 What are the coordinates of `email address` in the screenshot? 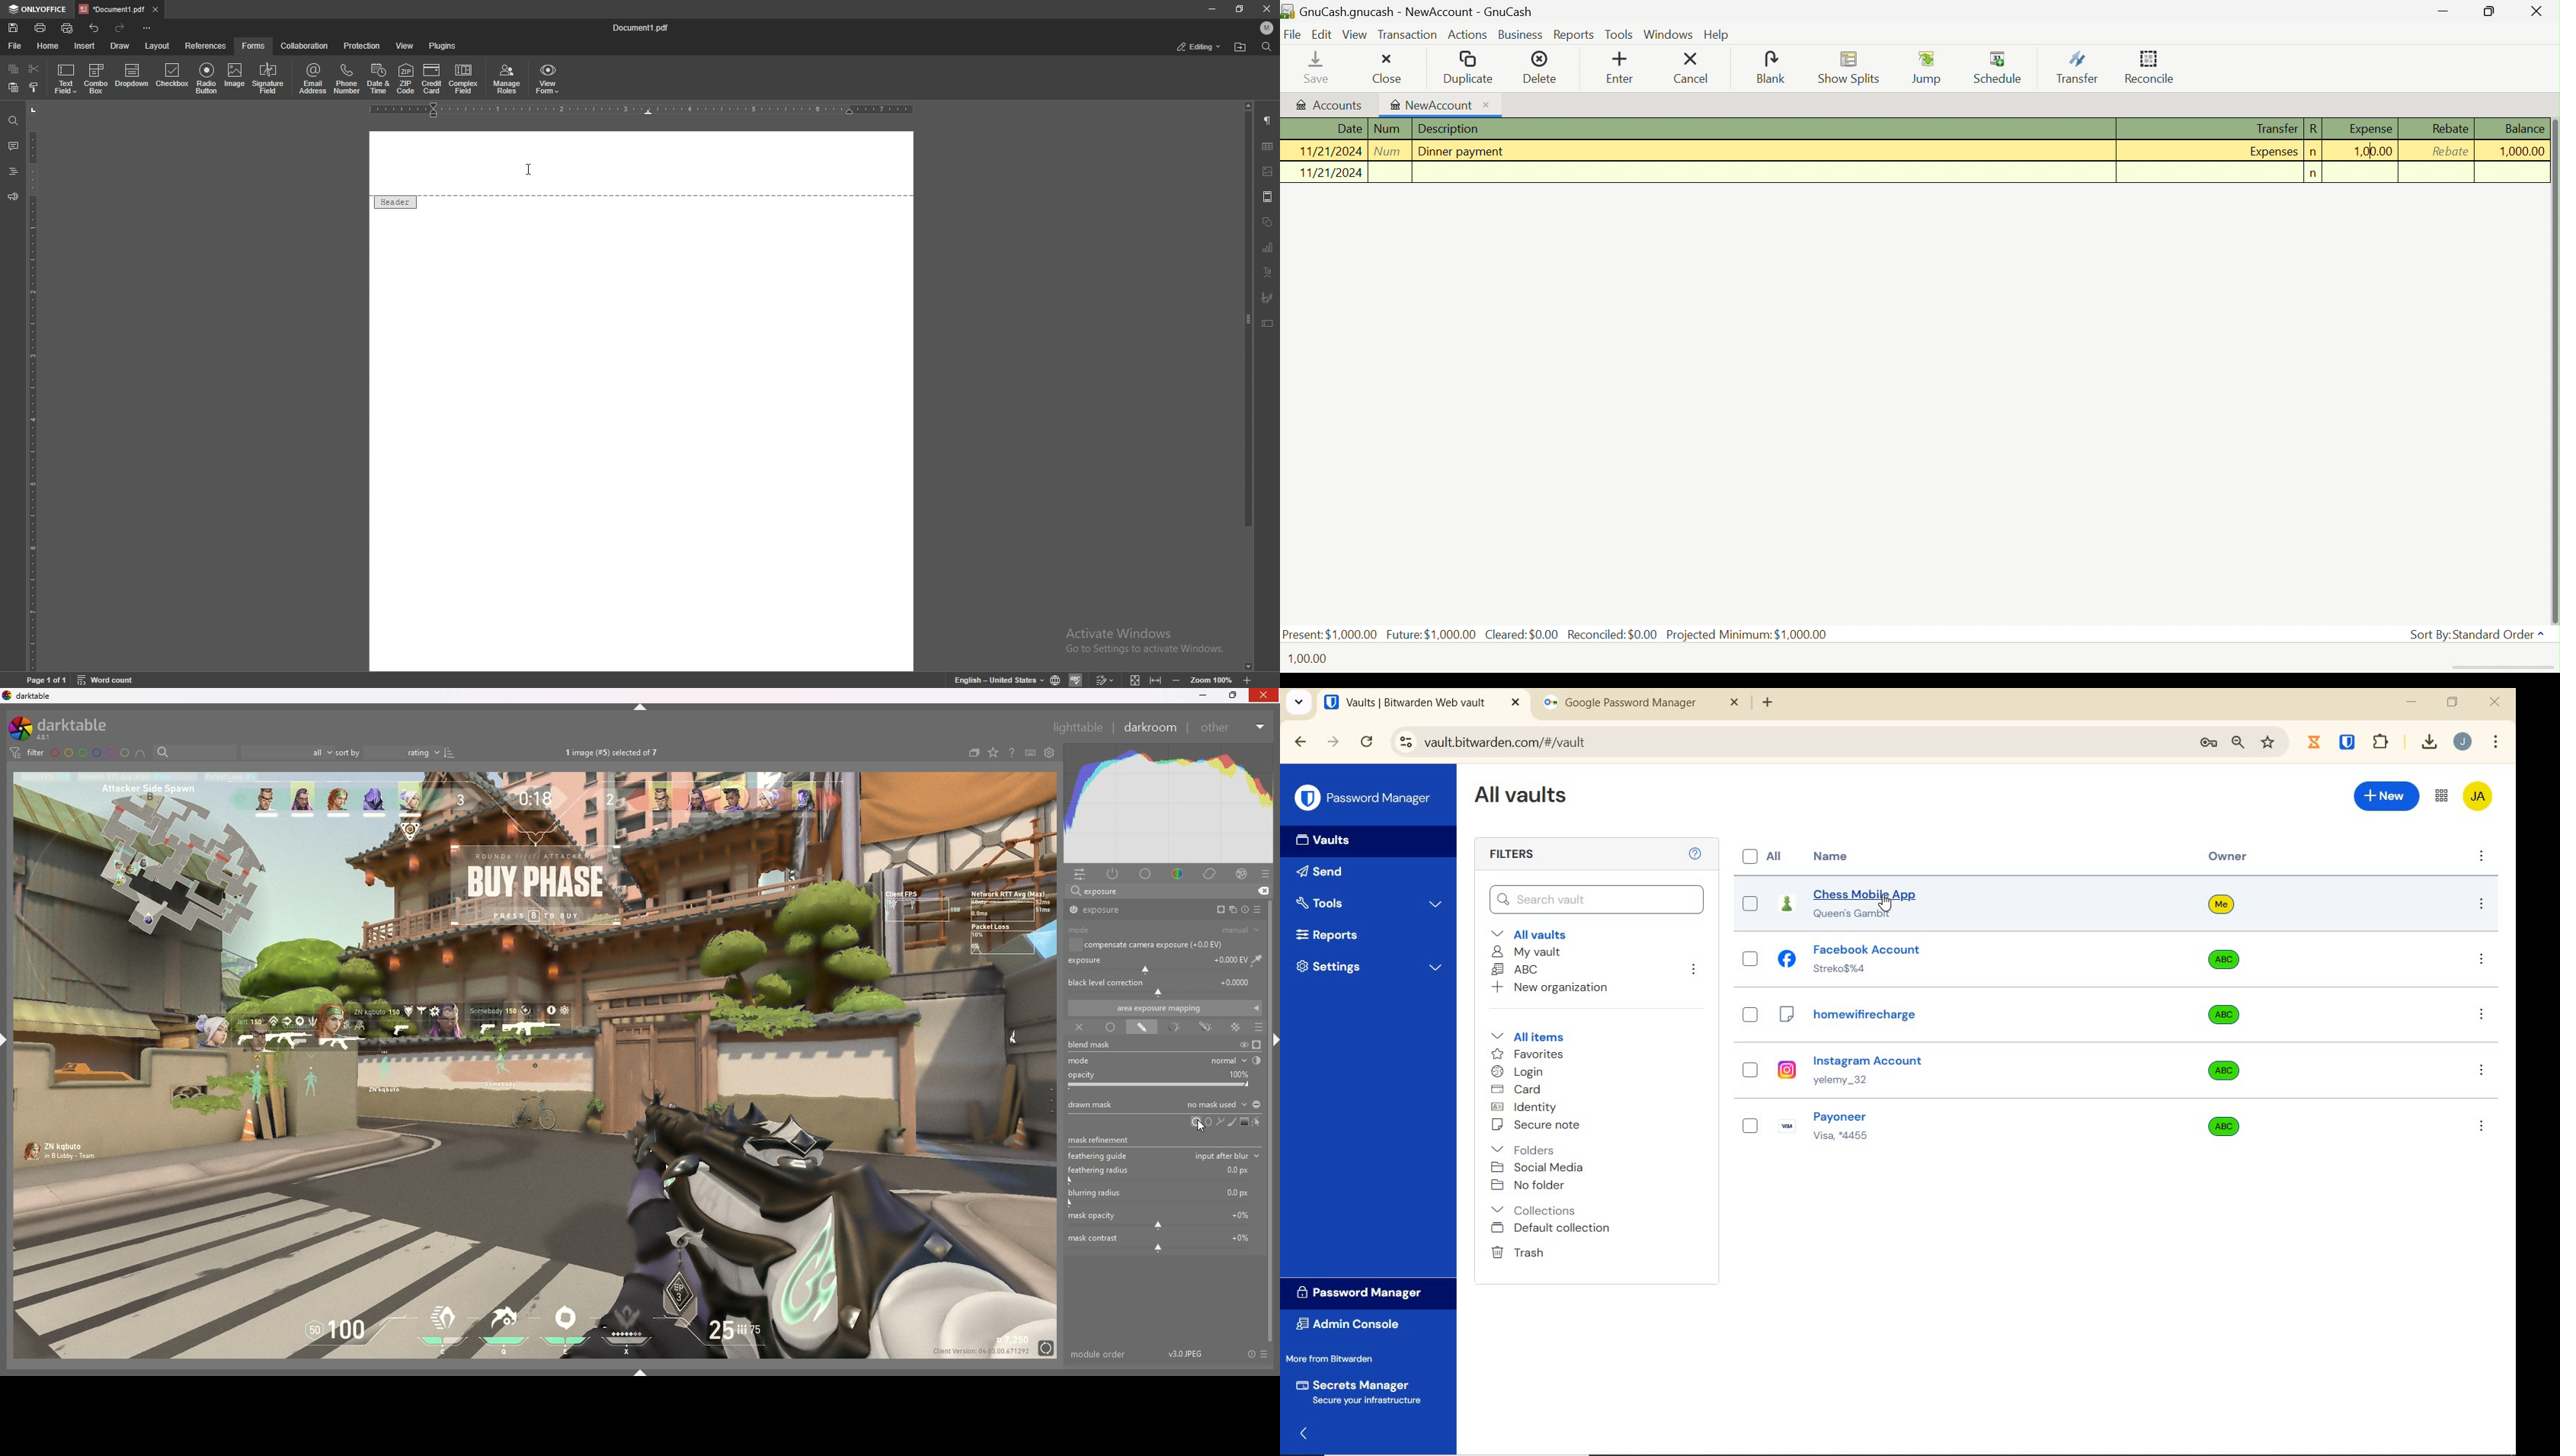 It's located at (313, 79).